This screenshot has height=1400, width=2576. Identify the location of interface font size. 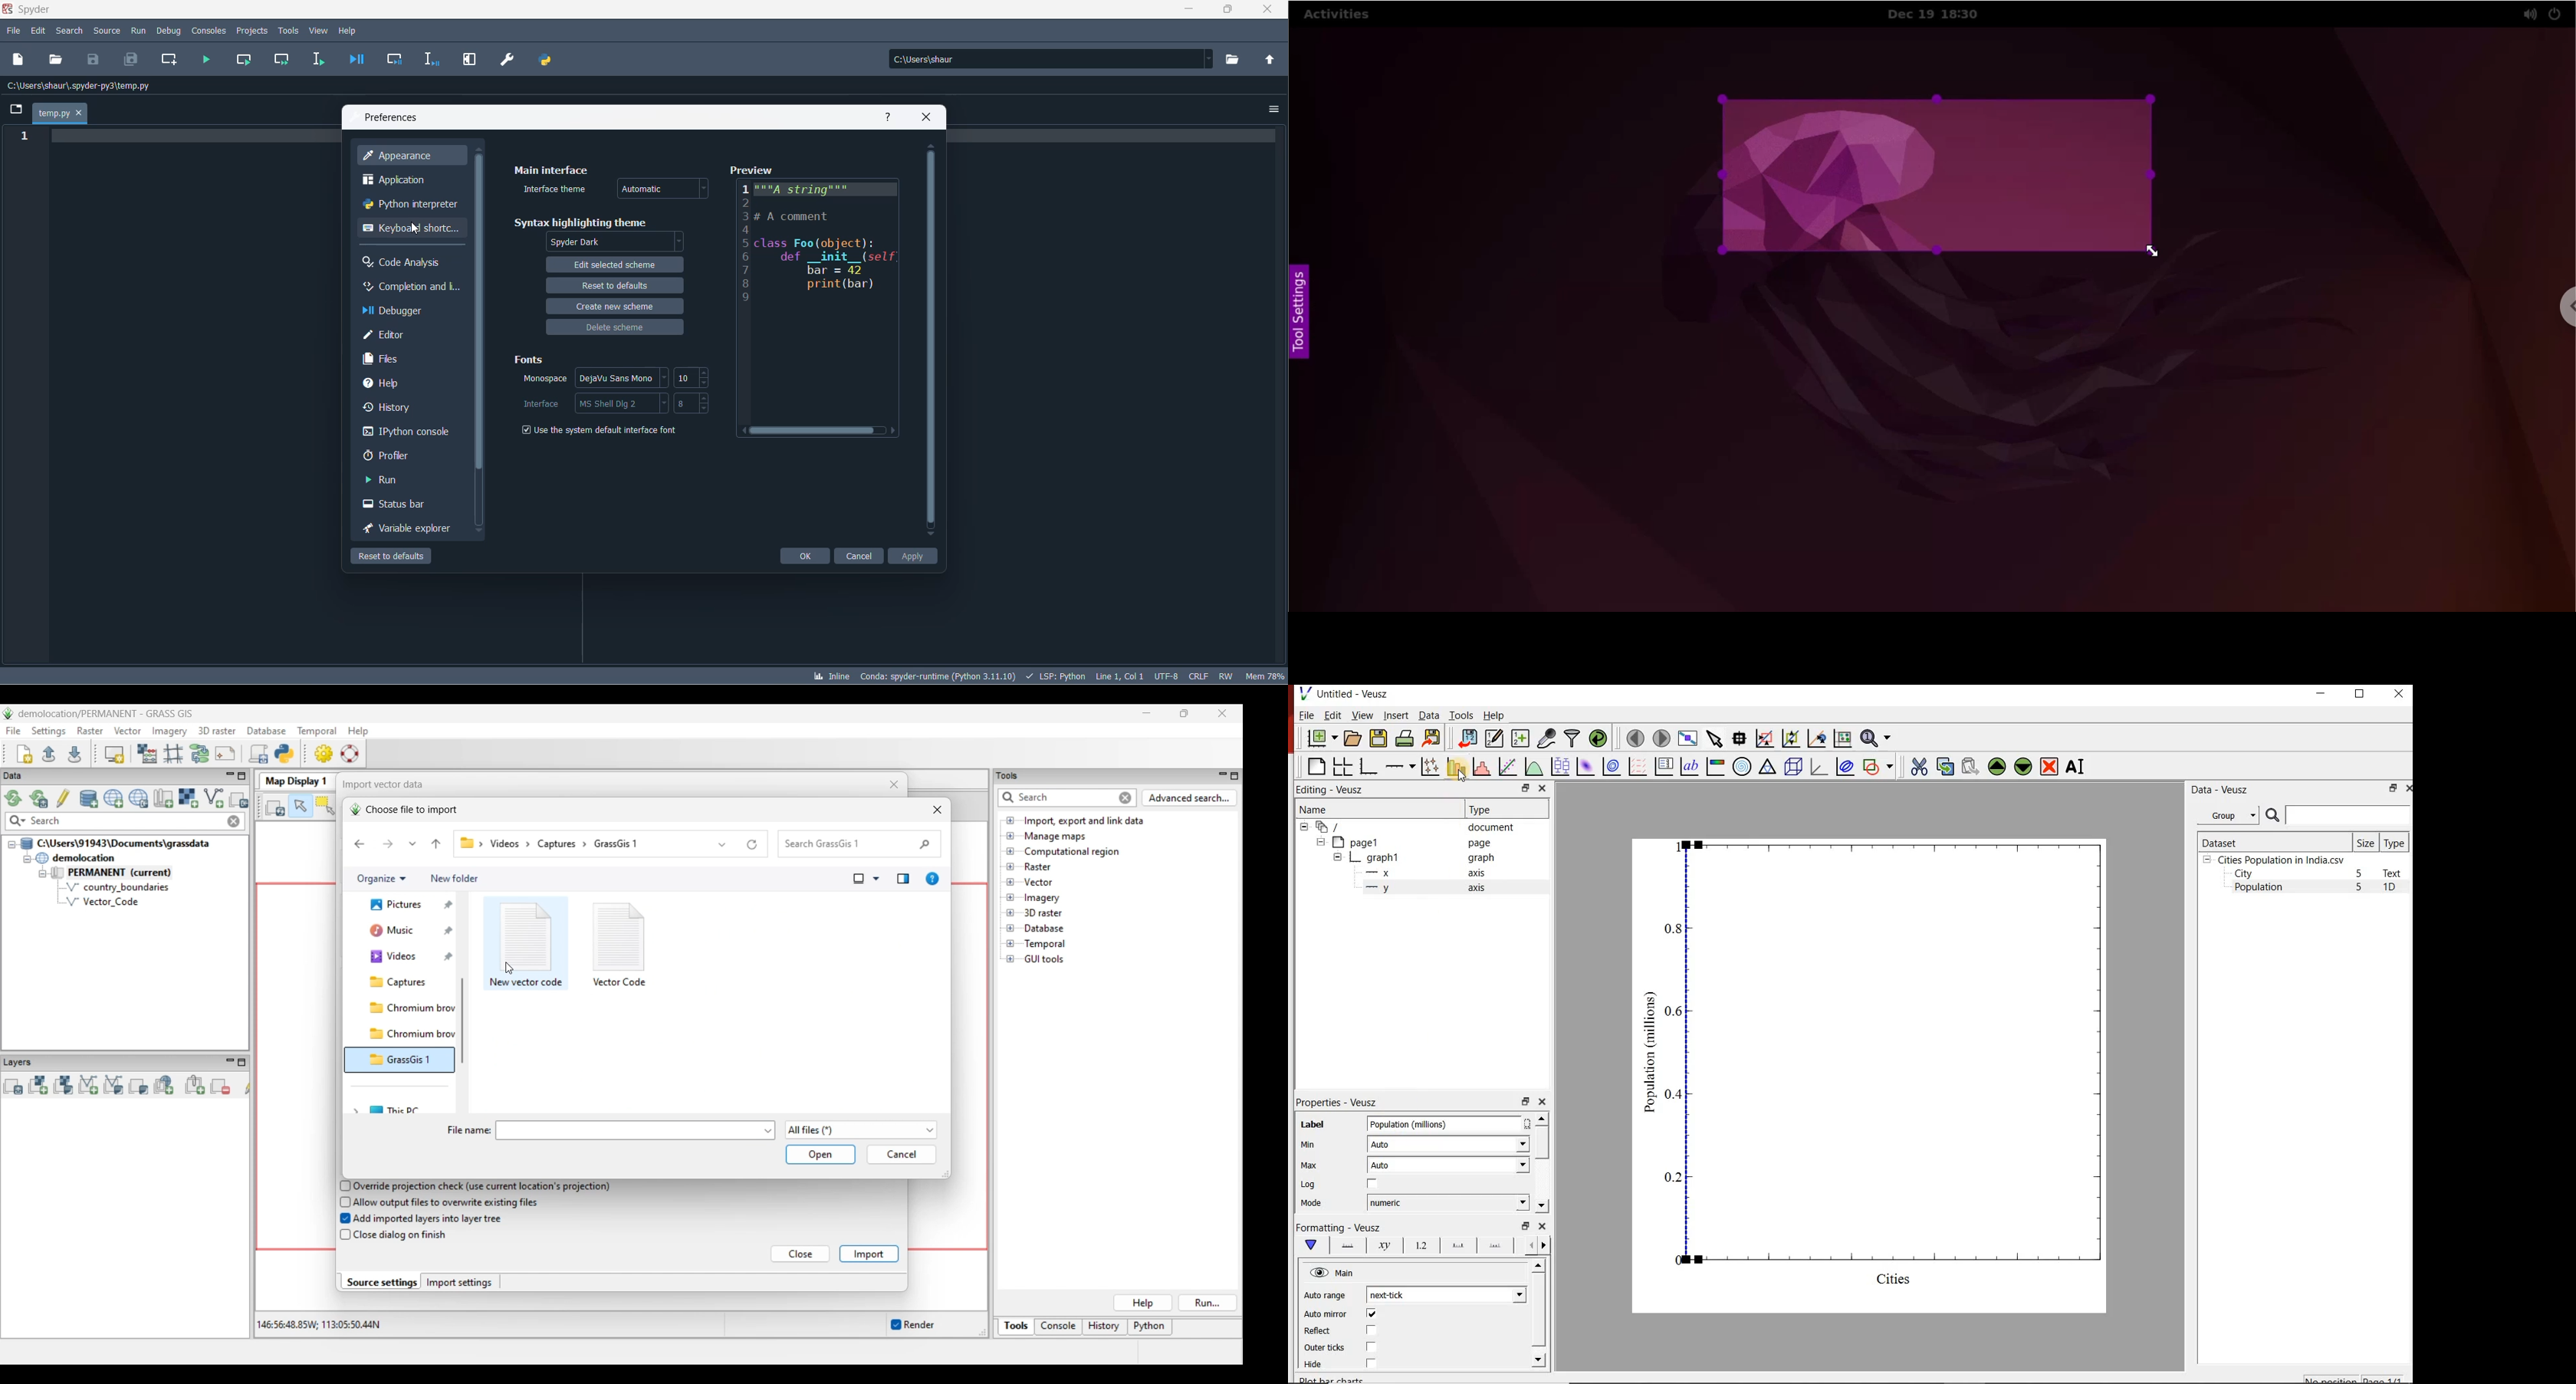
(684, 403).